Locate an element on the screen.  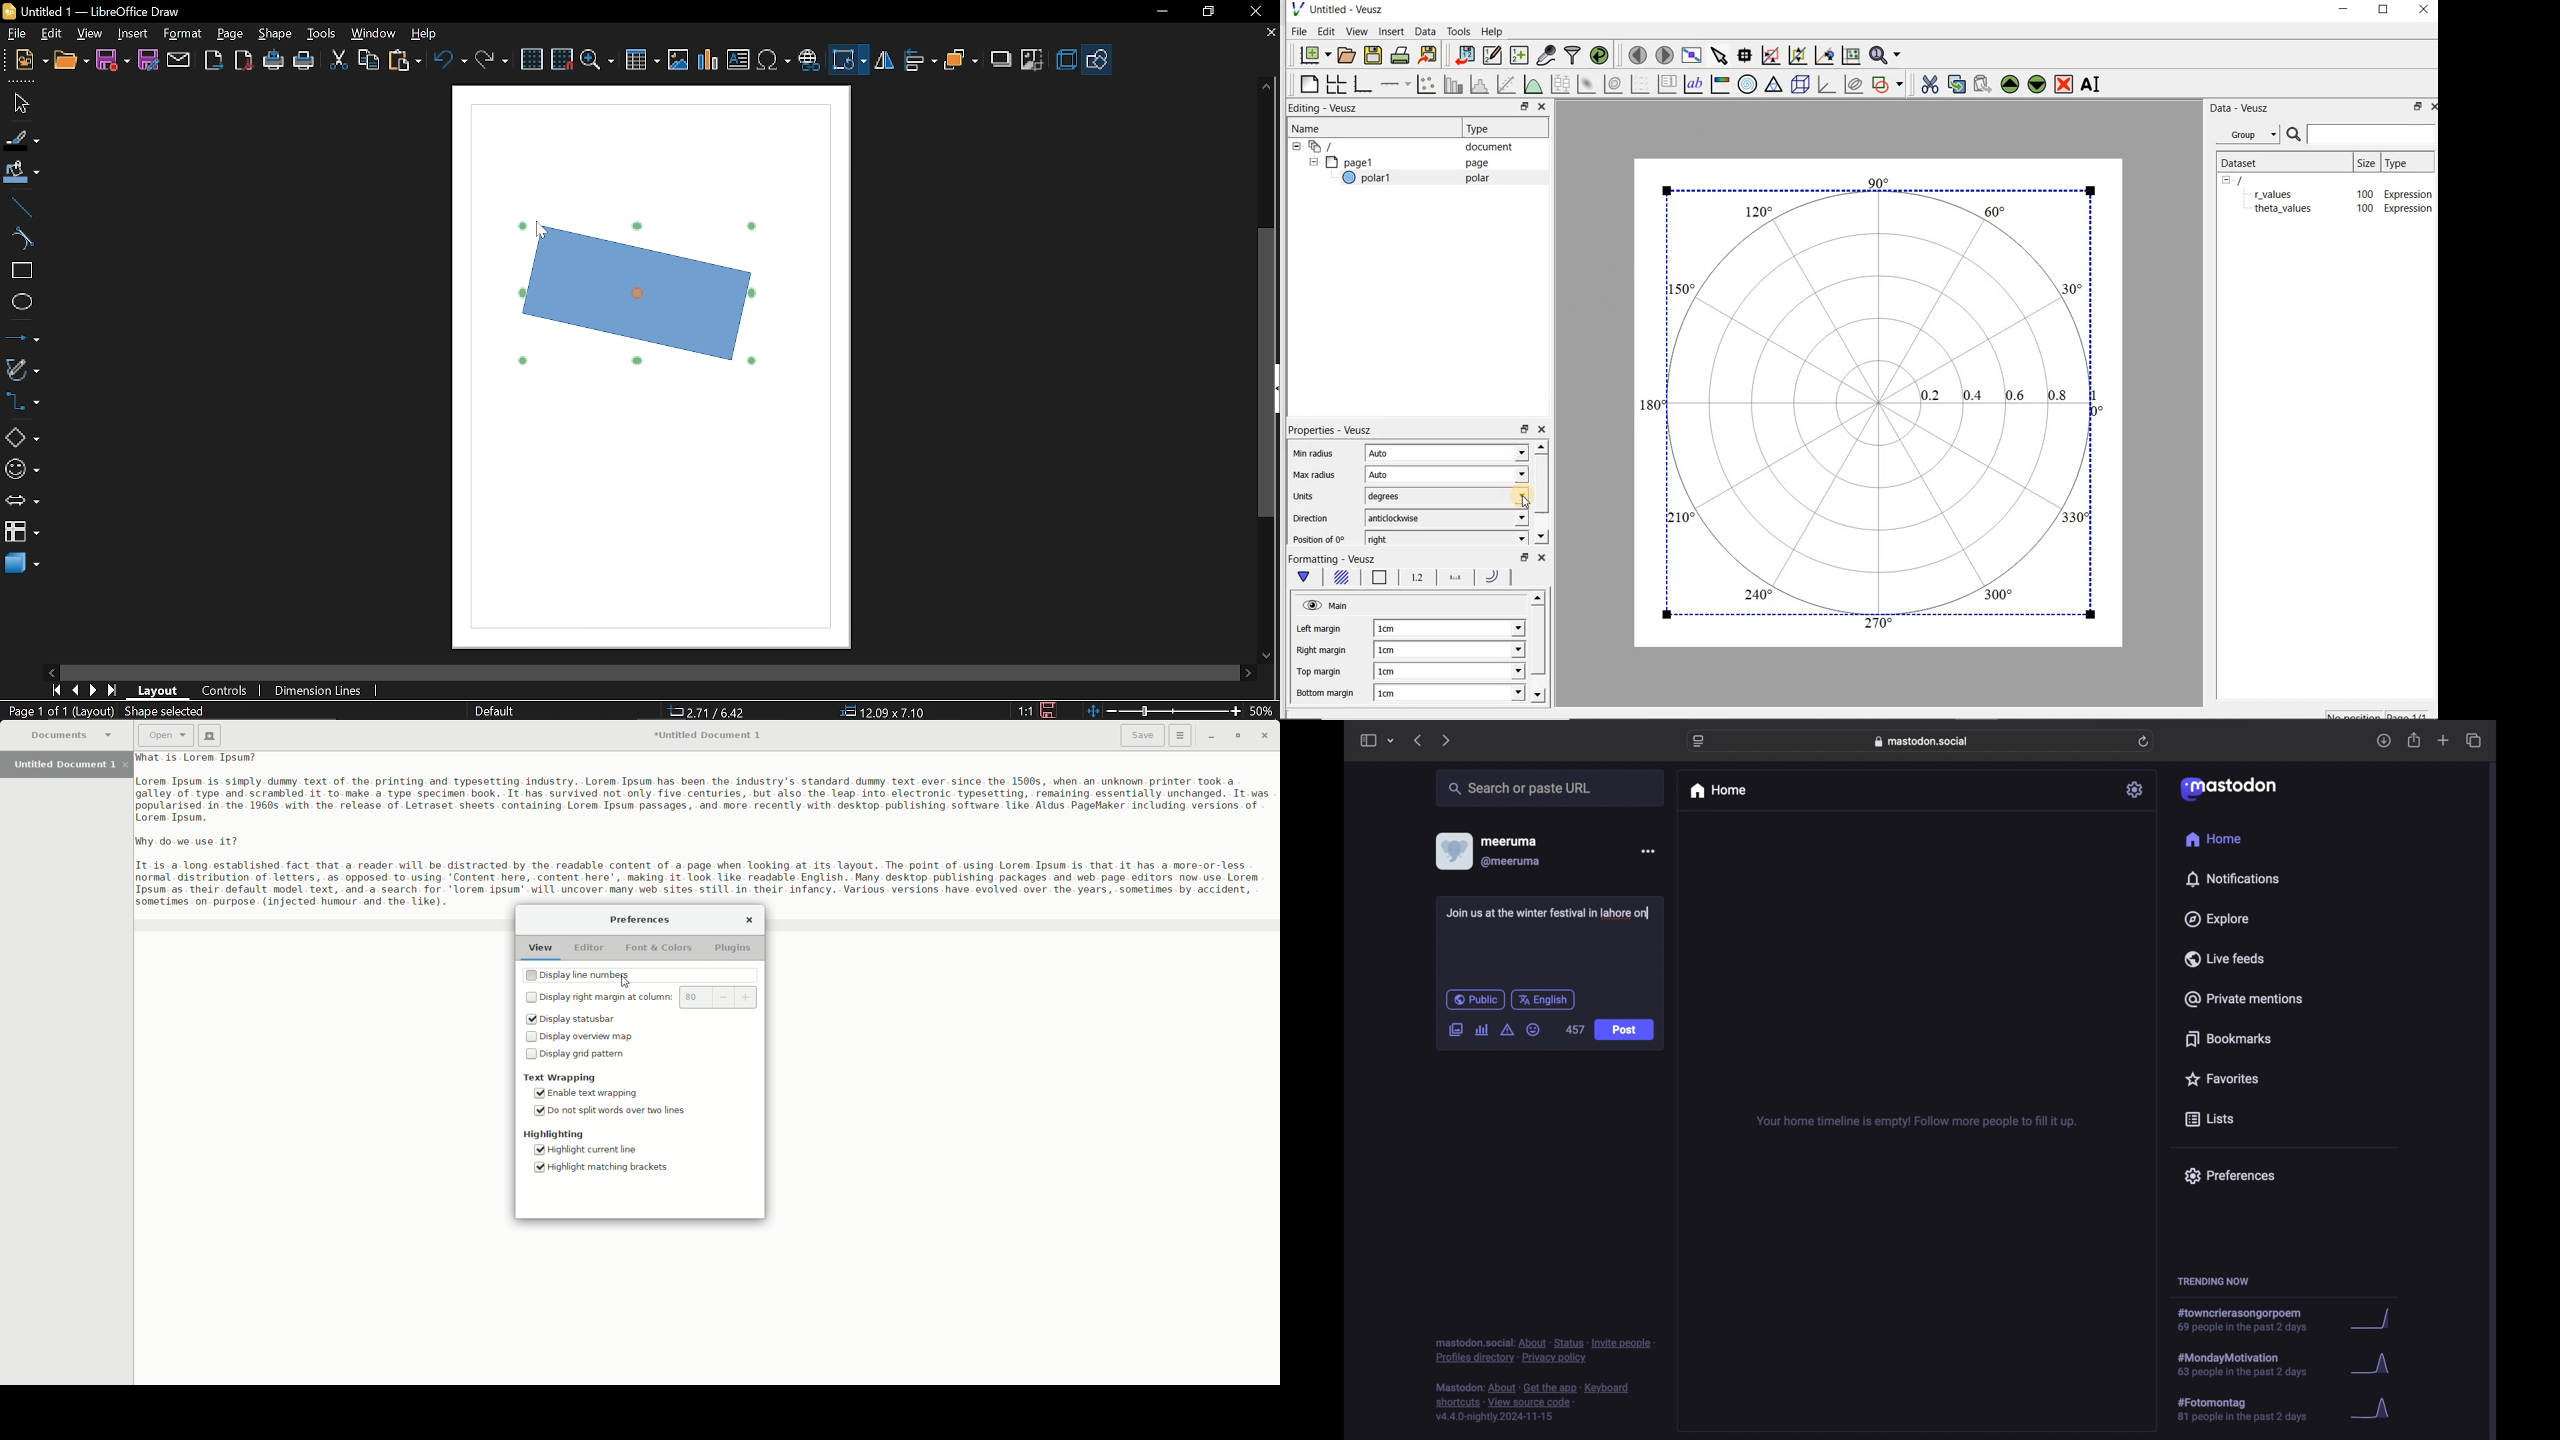
shape is located at coordinates (276, 35).